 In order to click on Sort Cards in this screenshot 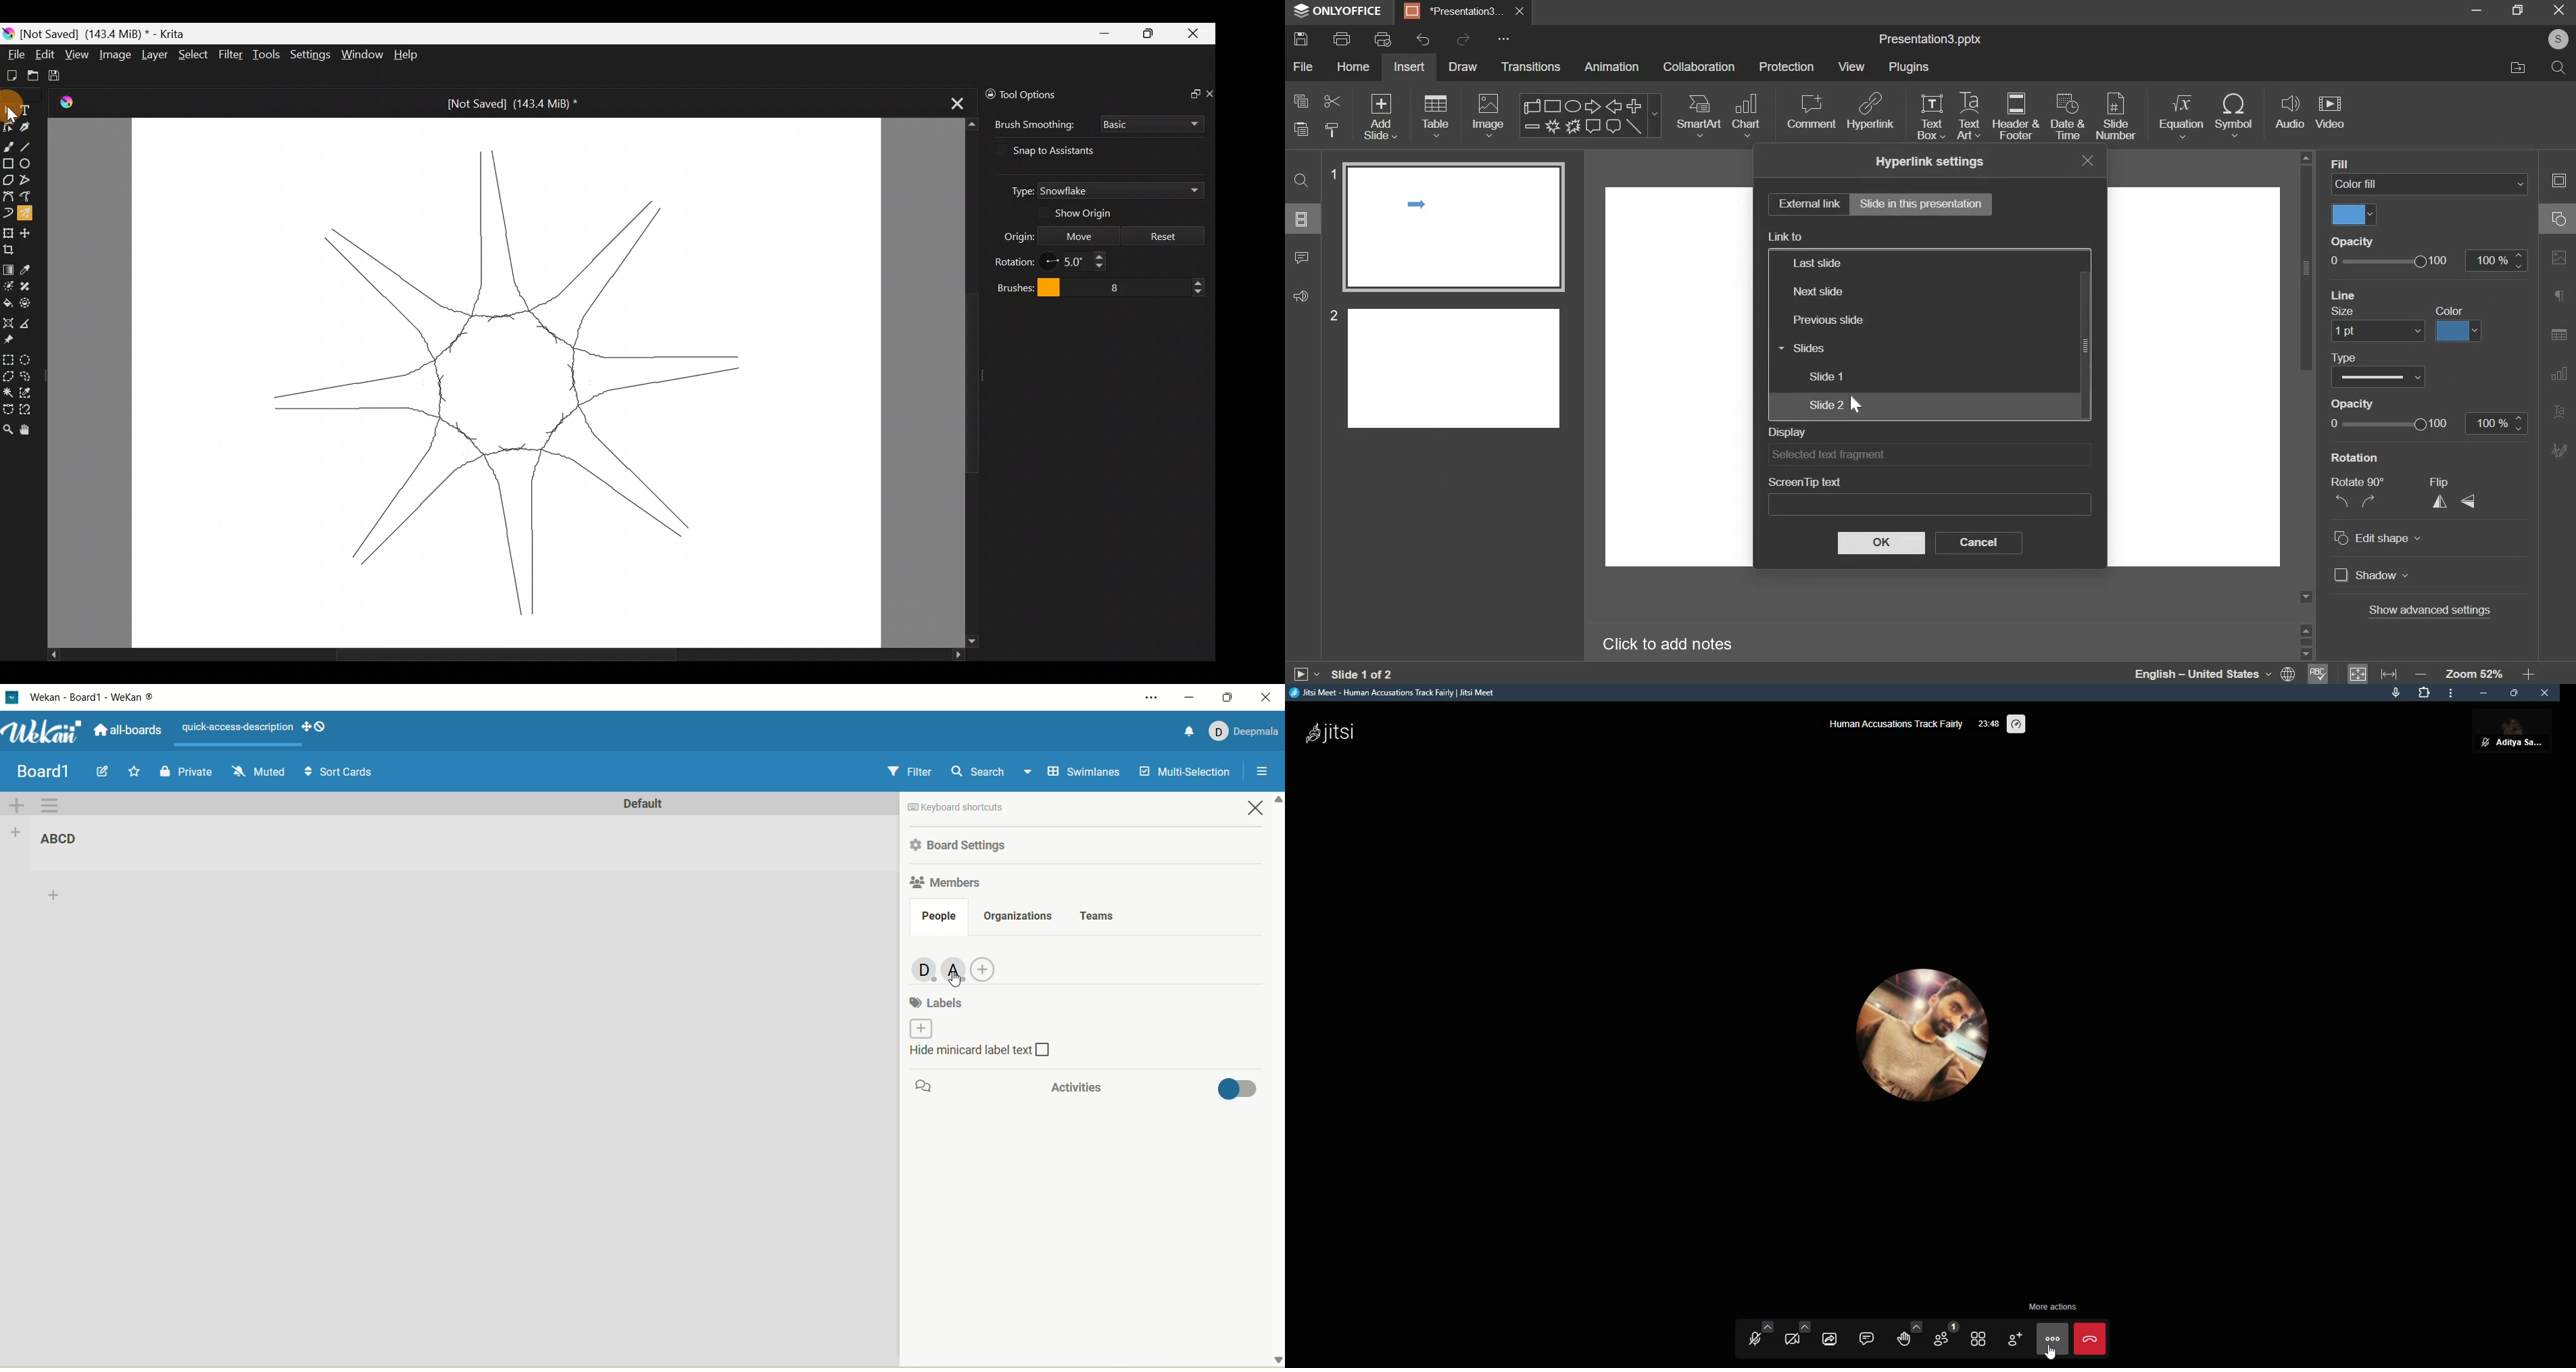, I will do `click(337, 770)`.